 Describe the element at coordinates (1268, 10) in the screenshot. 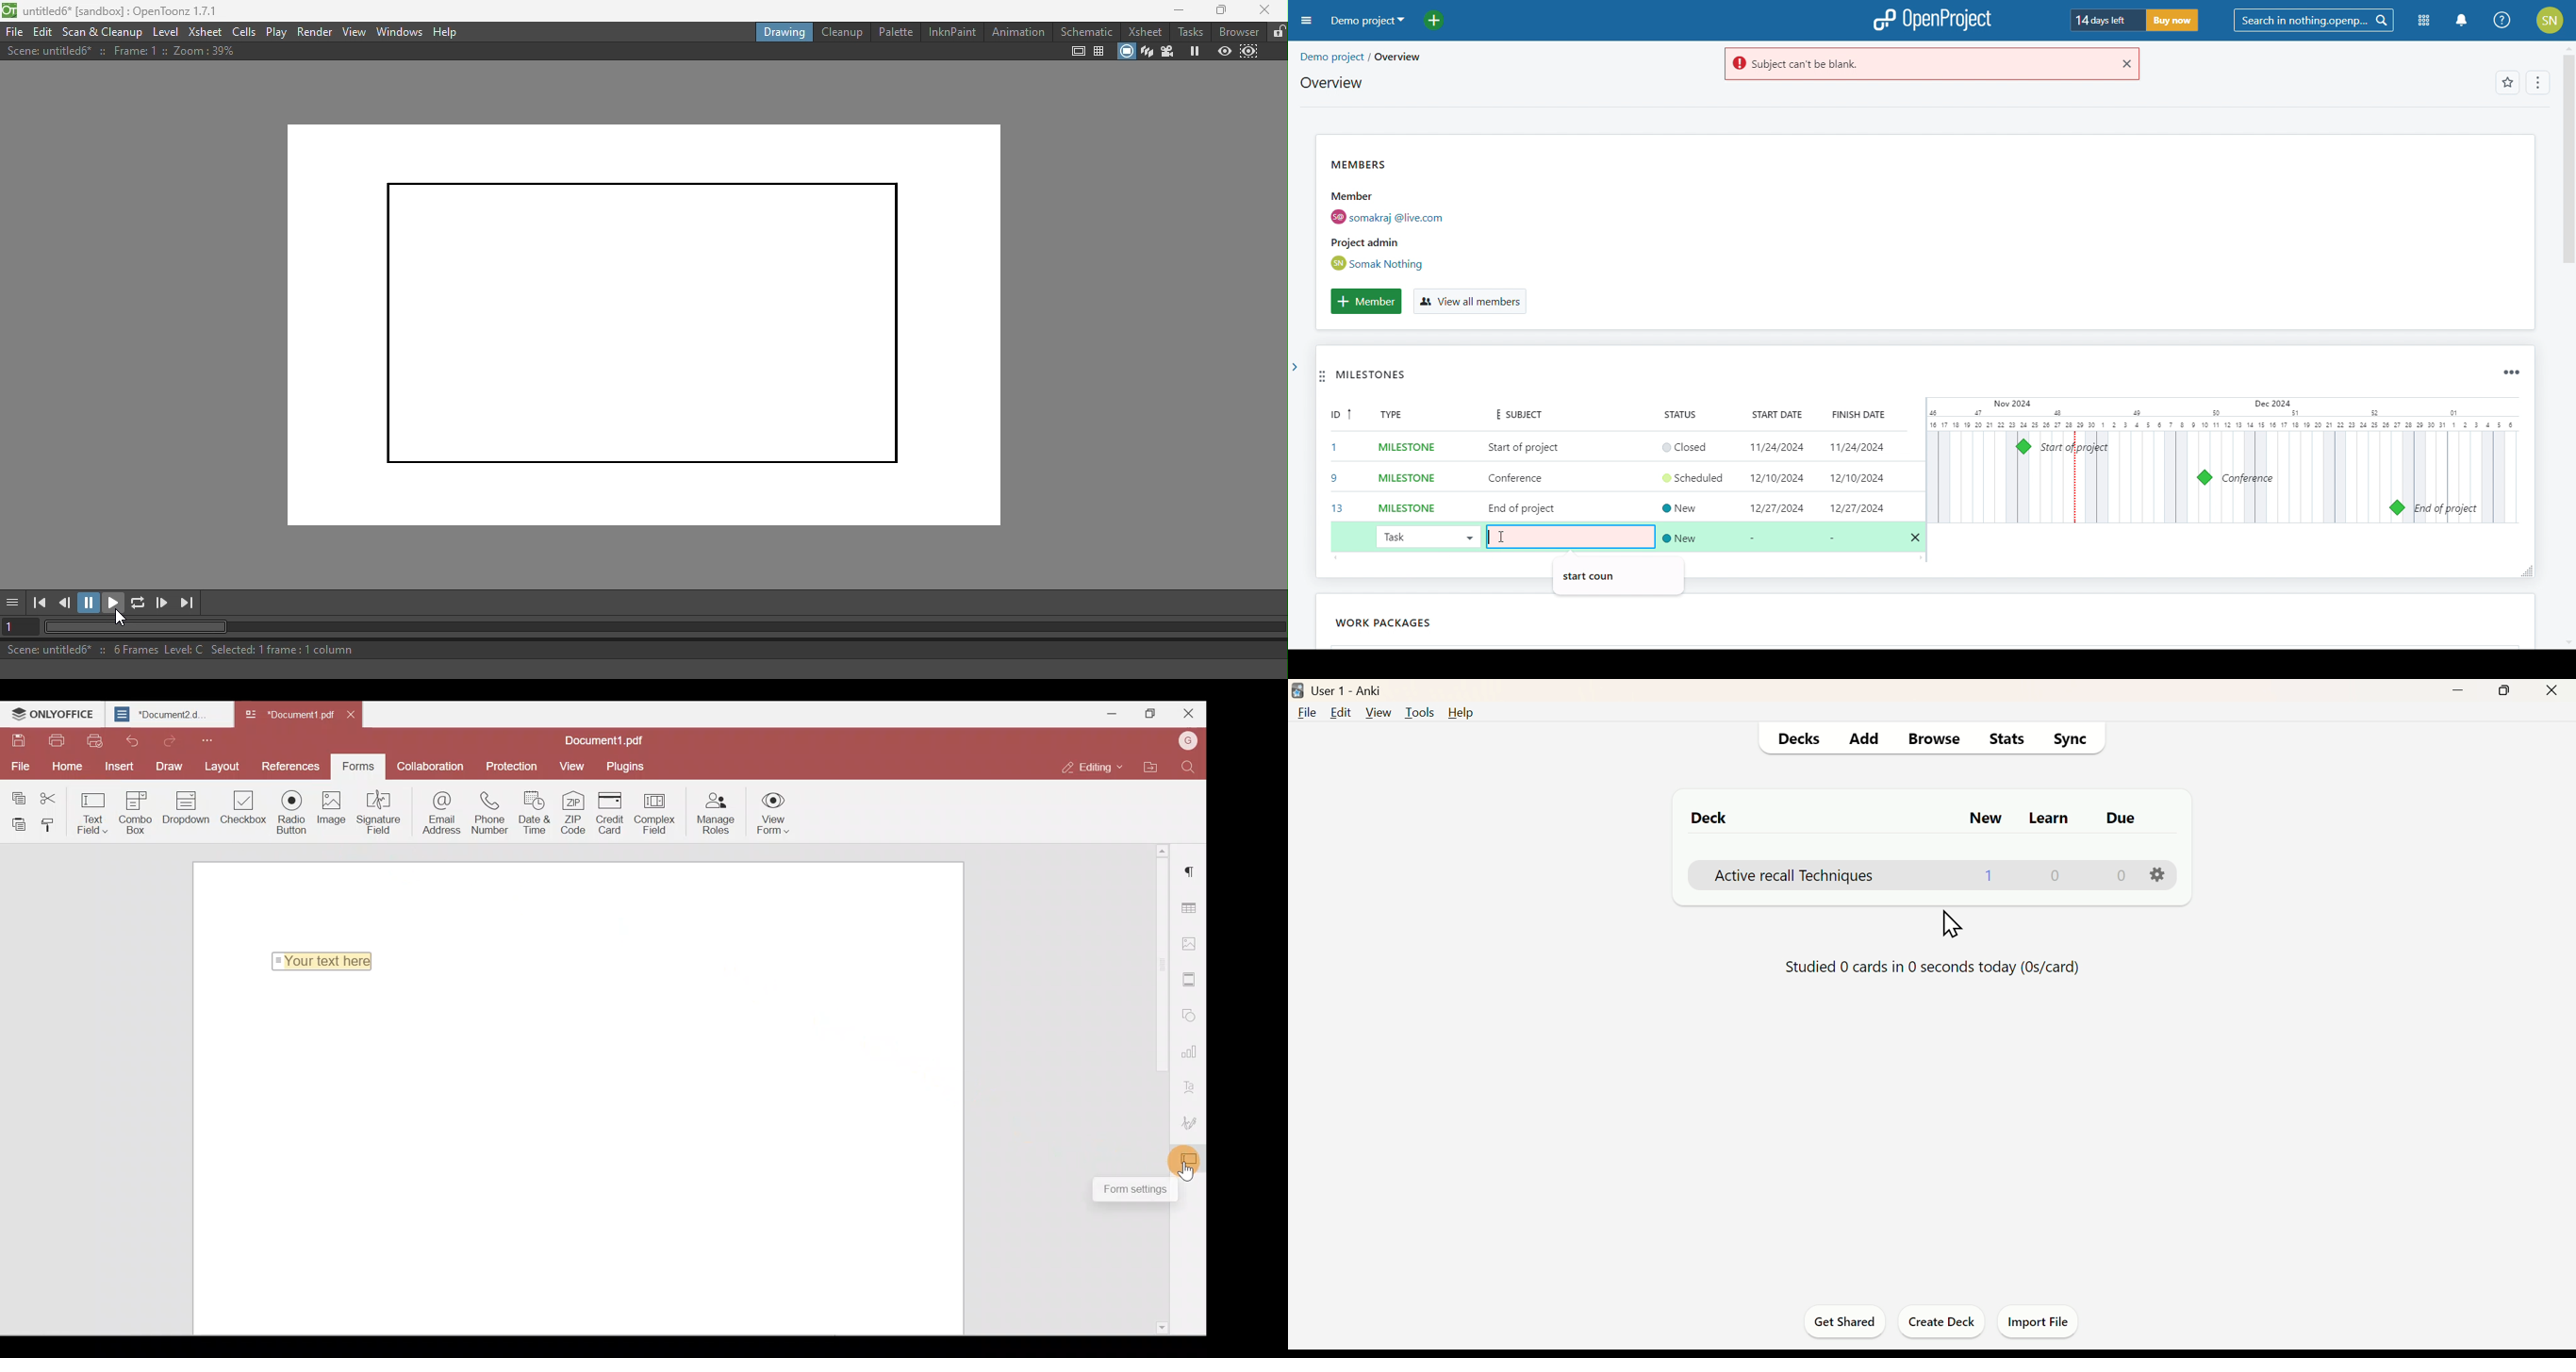

I see `Close` at that location.